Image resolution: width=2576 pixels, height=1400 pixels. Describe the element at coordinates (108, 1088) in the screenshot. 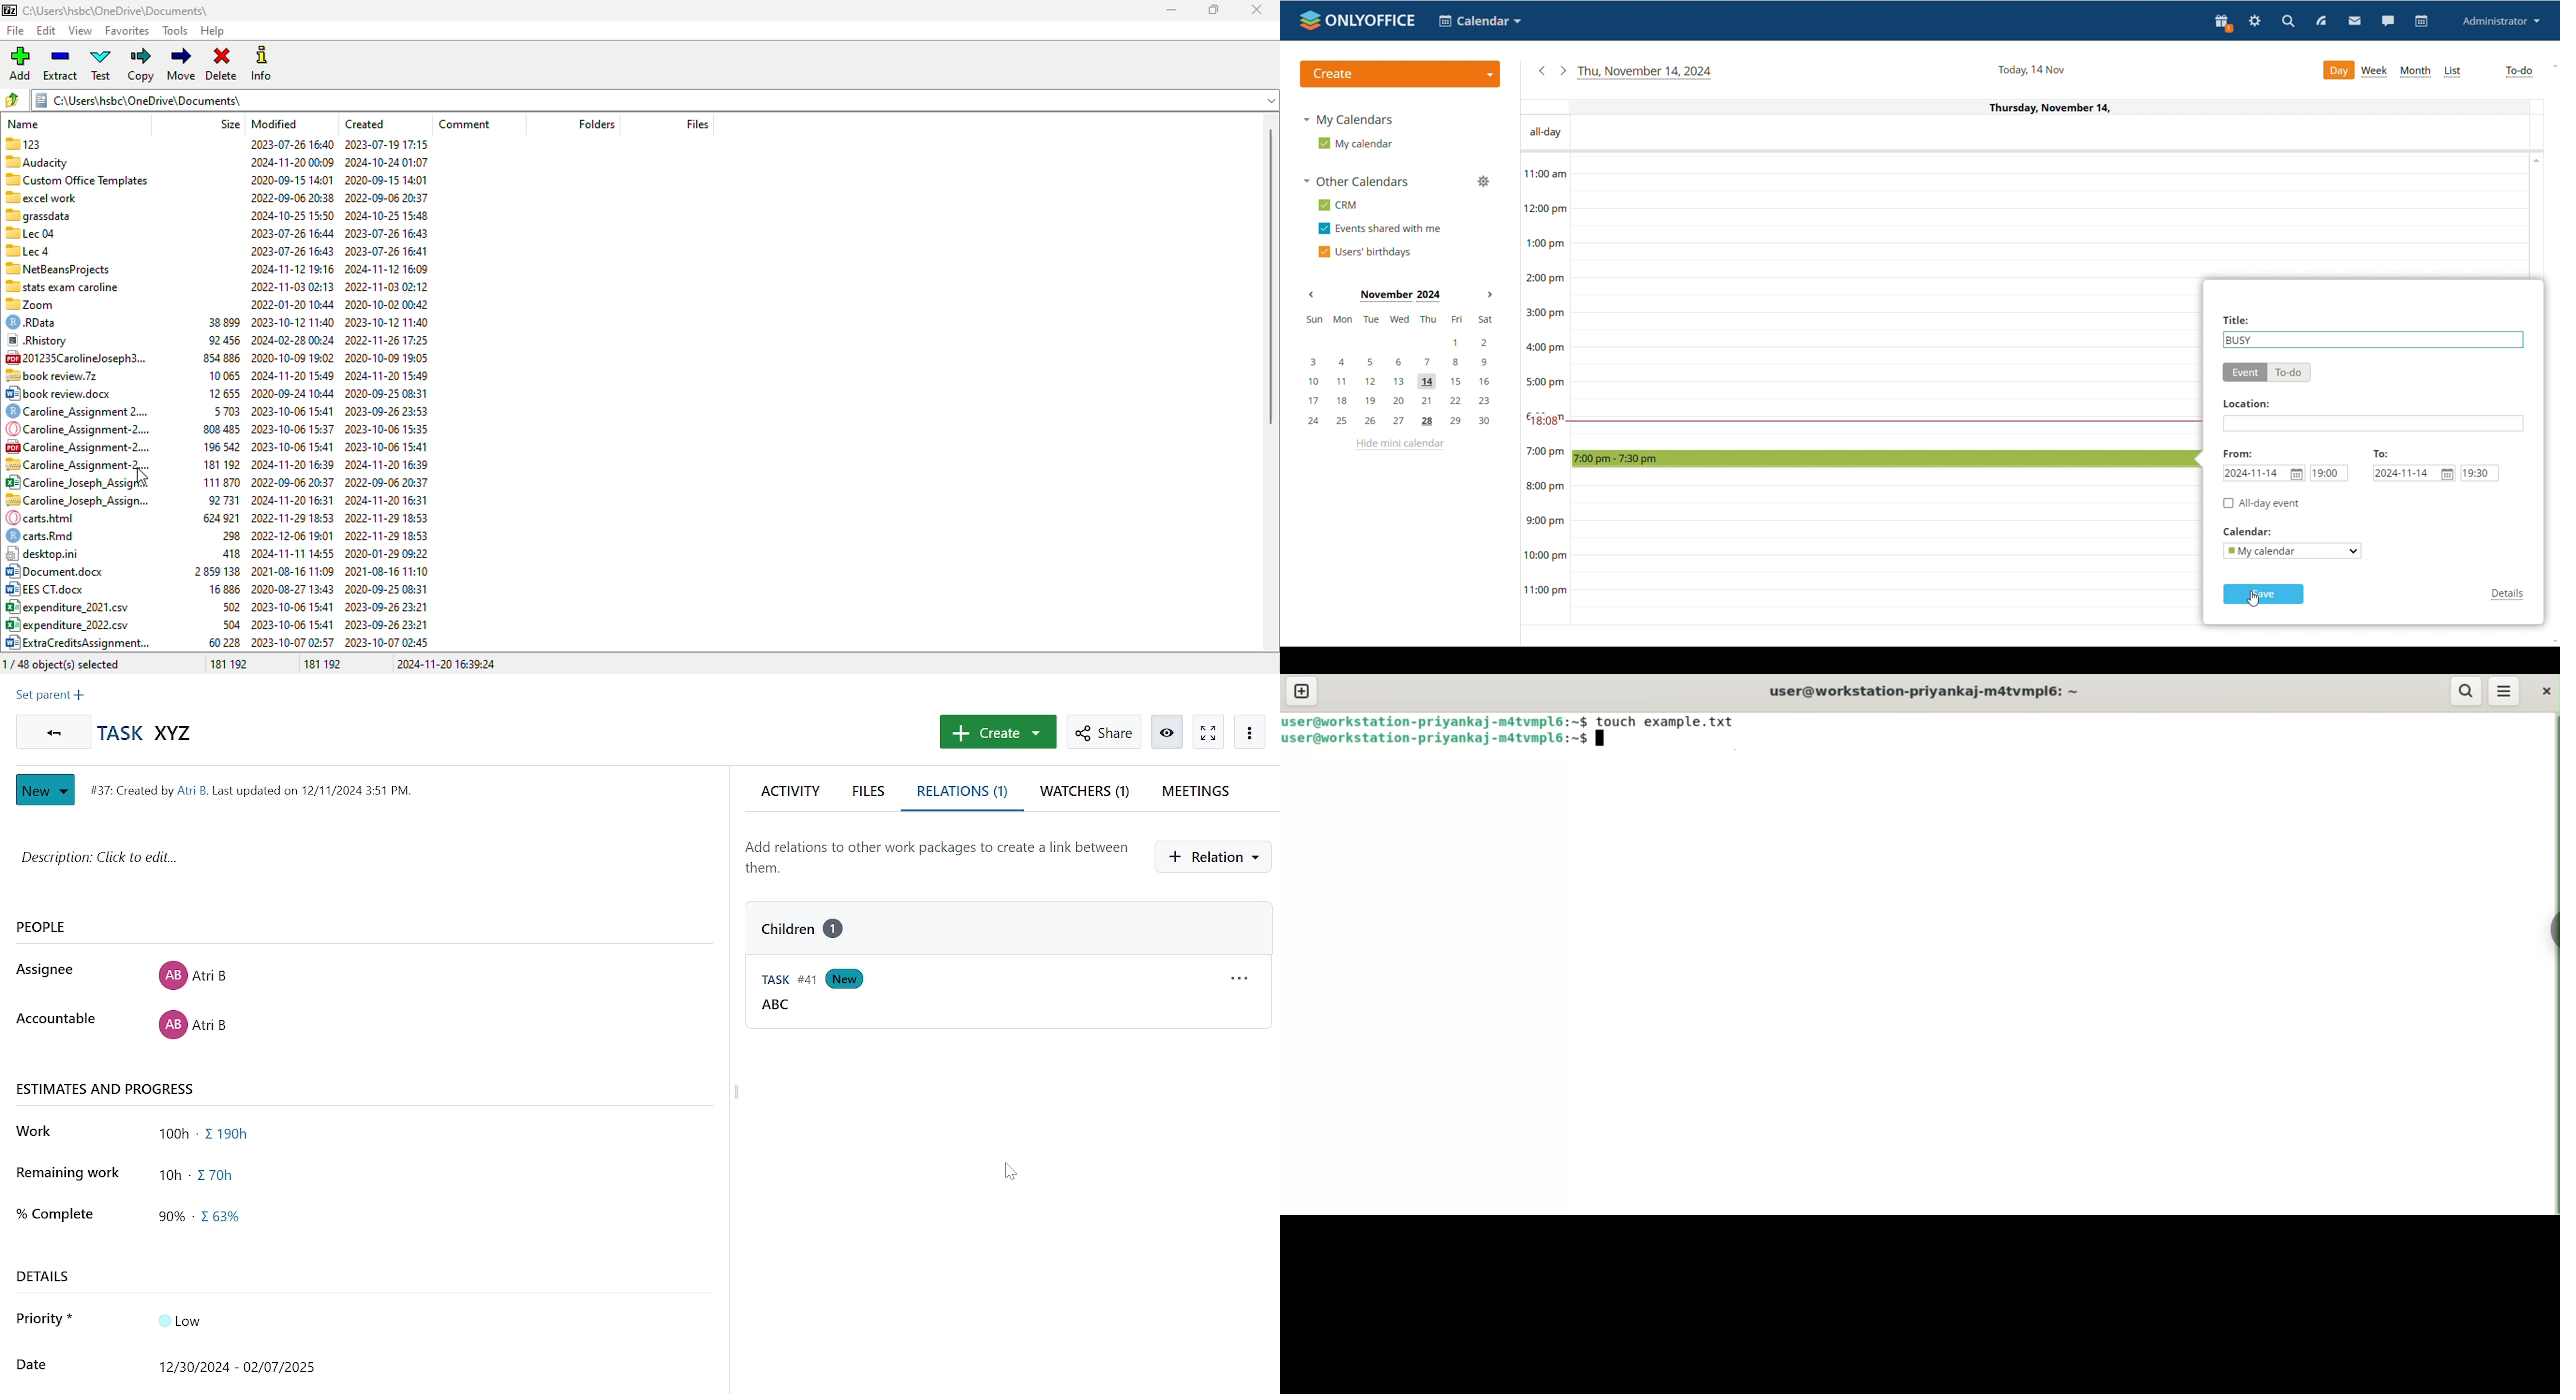

I see `estimates and progress` at that location.